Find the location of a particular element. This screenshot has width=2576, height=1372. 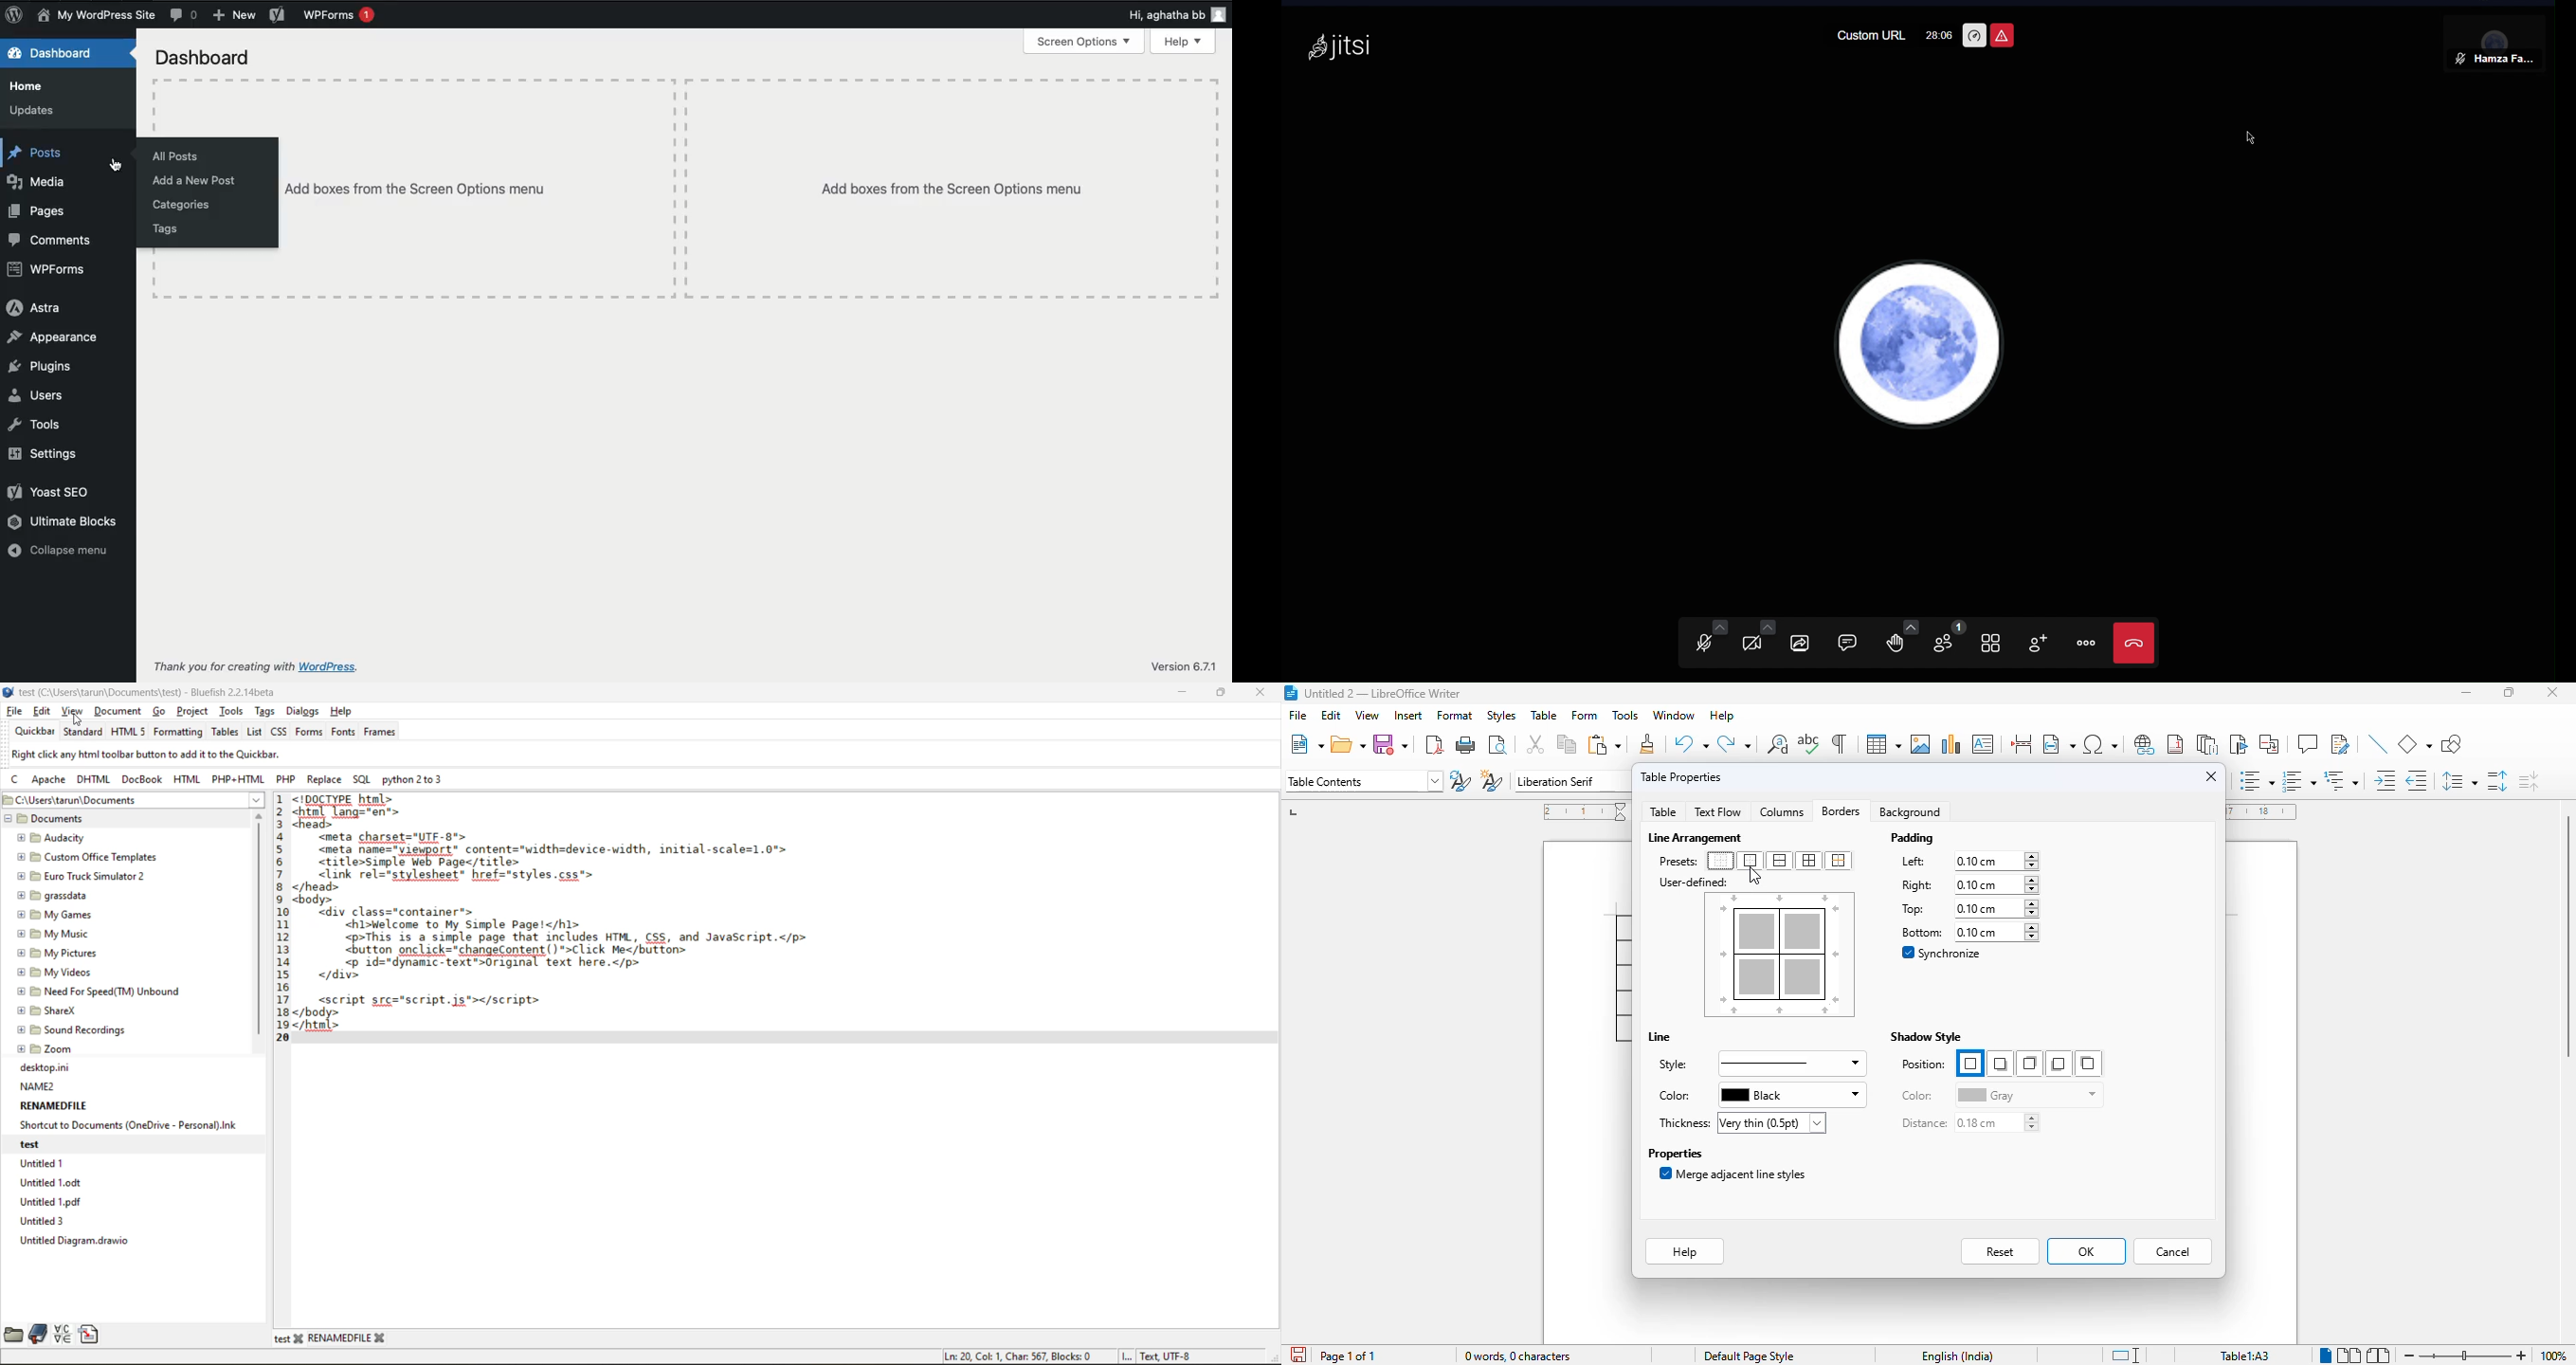

Name is located at coordinates (94, 15).